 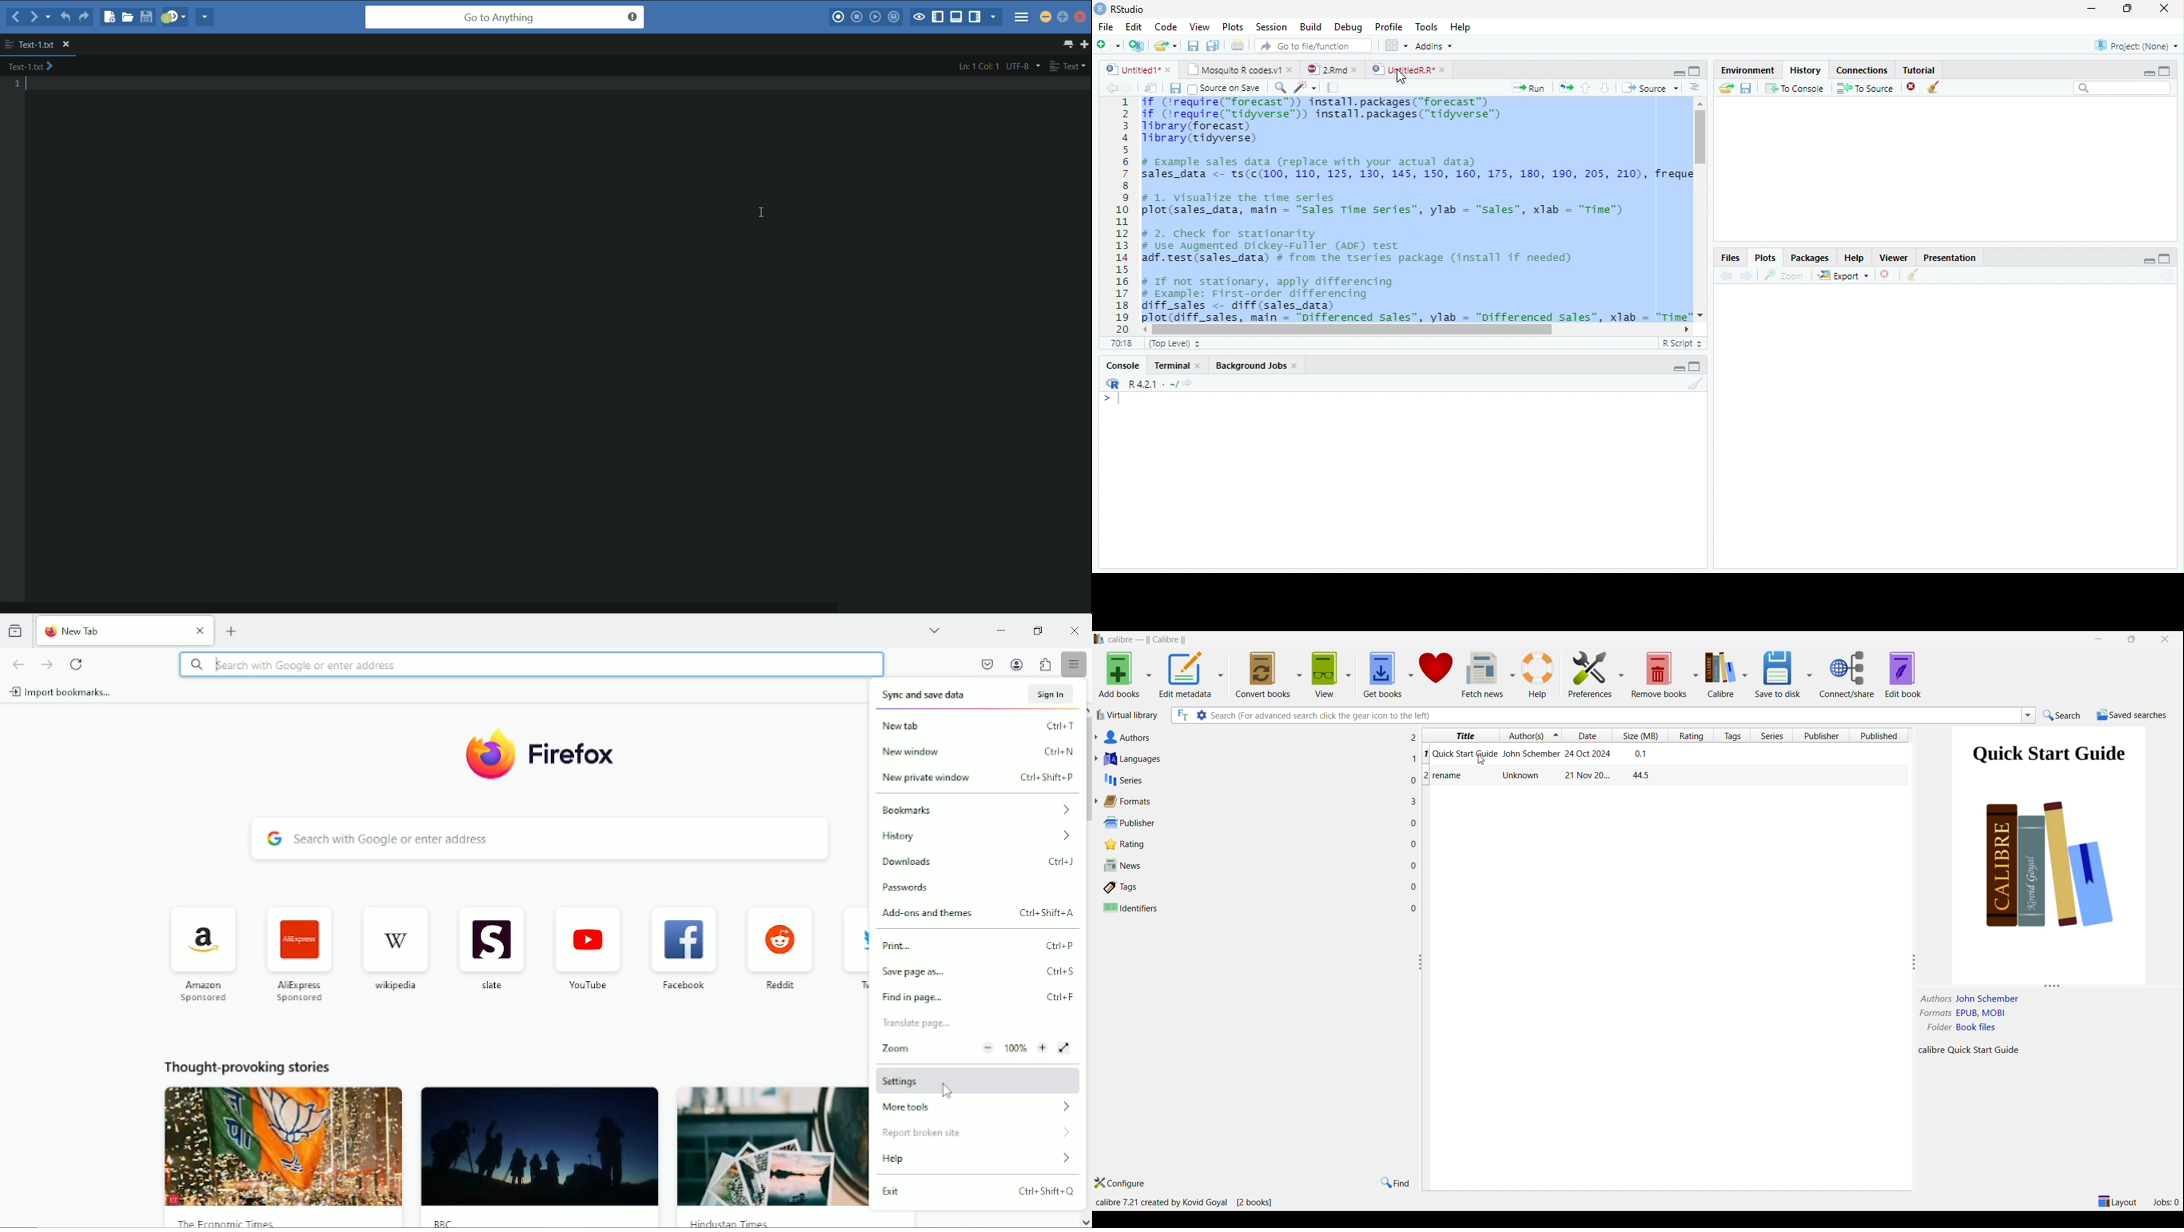 What do you see at coordinates (530, 665) in the screenshot?
I see `search with Google or enter address` at bounding box center [530, 665].